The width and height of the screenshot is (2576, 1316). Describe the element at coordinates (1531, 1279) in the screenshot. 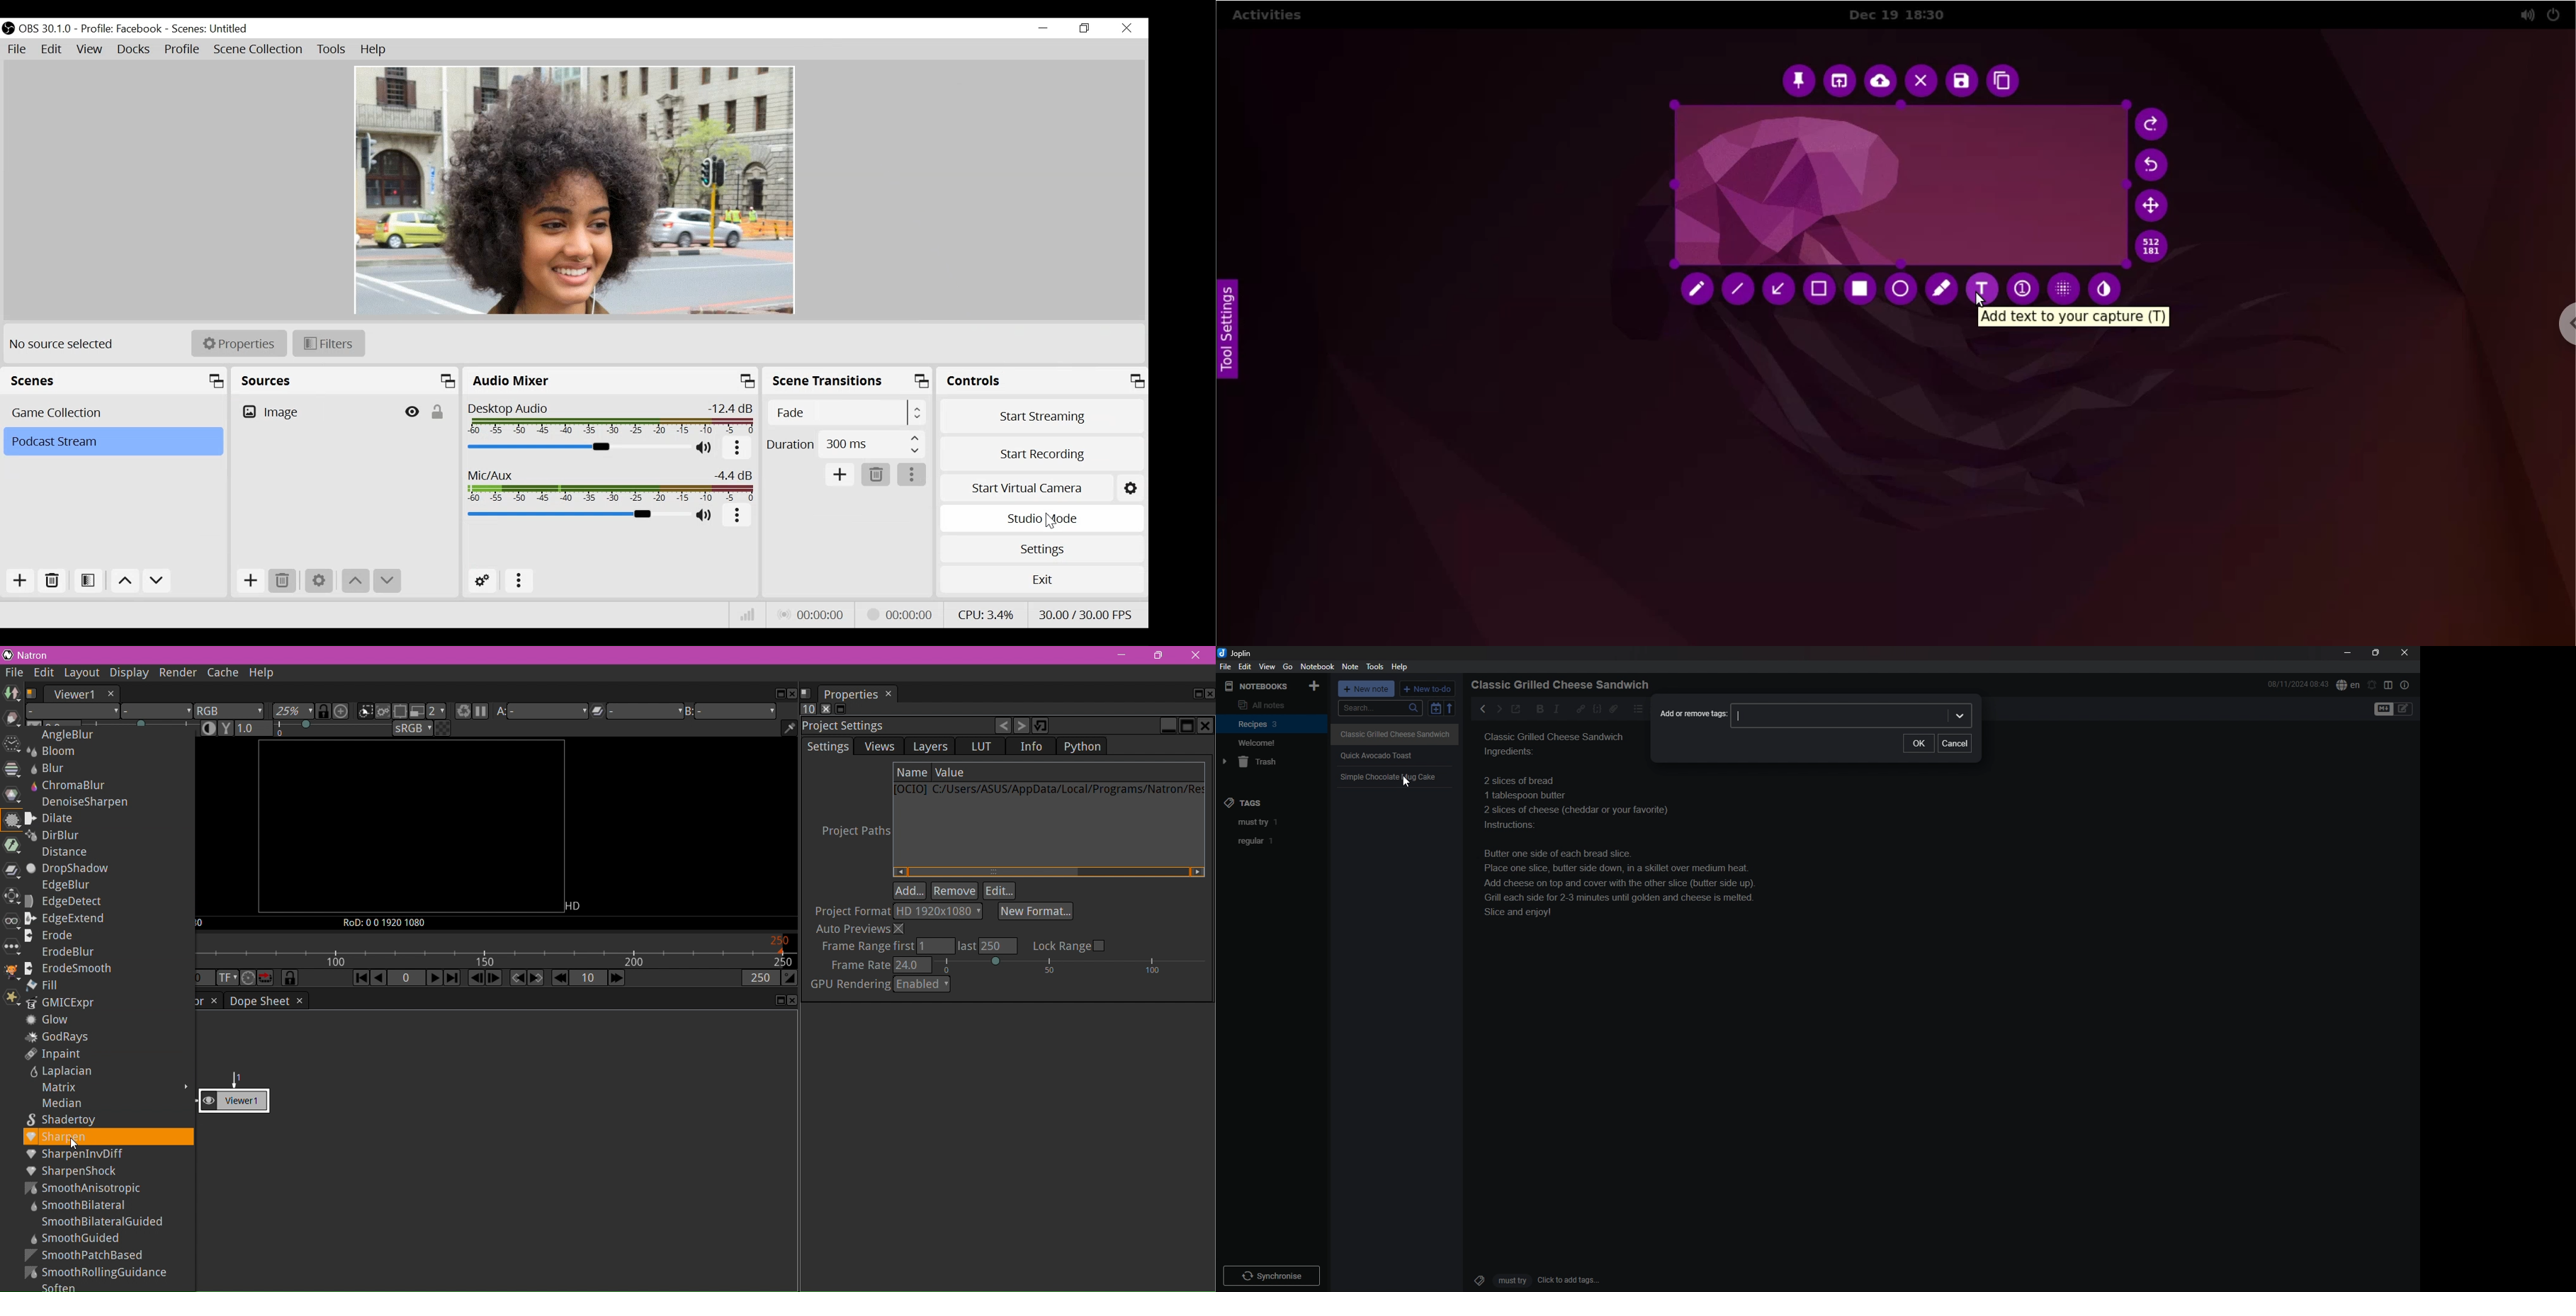

I see `click to add tags` at that location.